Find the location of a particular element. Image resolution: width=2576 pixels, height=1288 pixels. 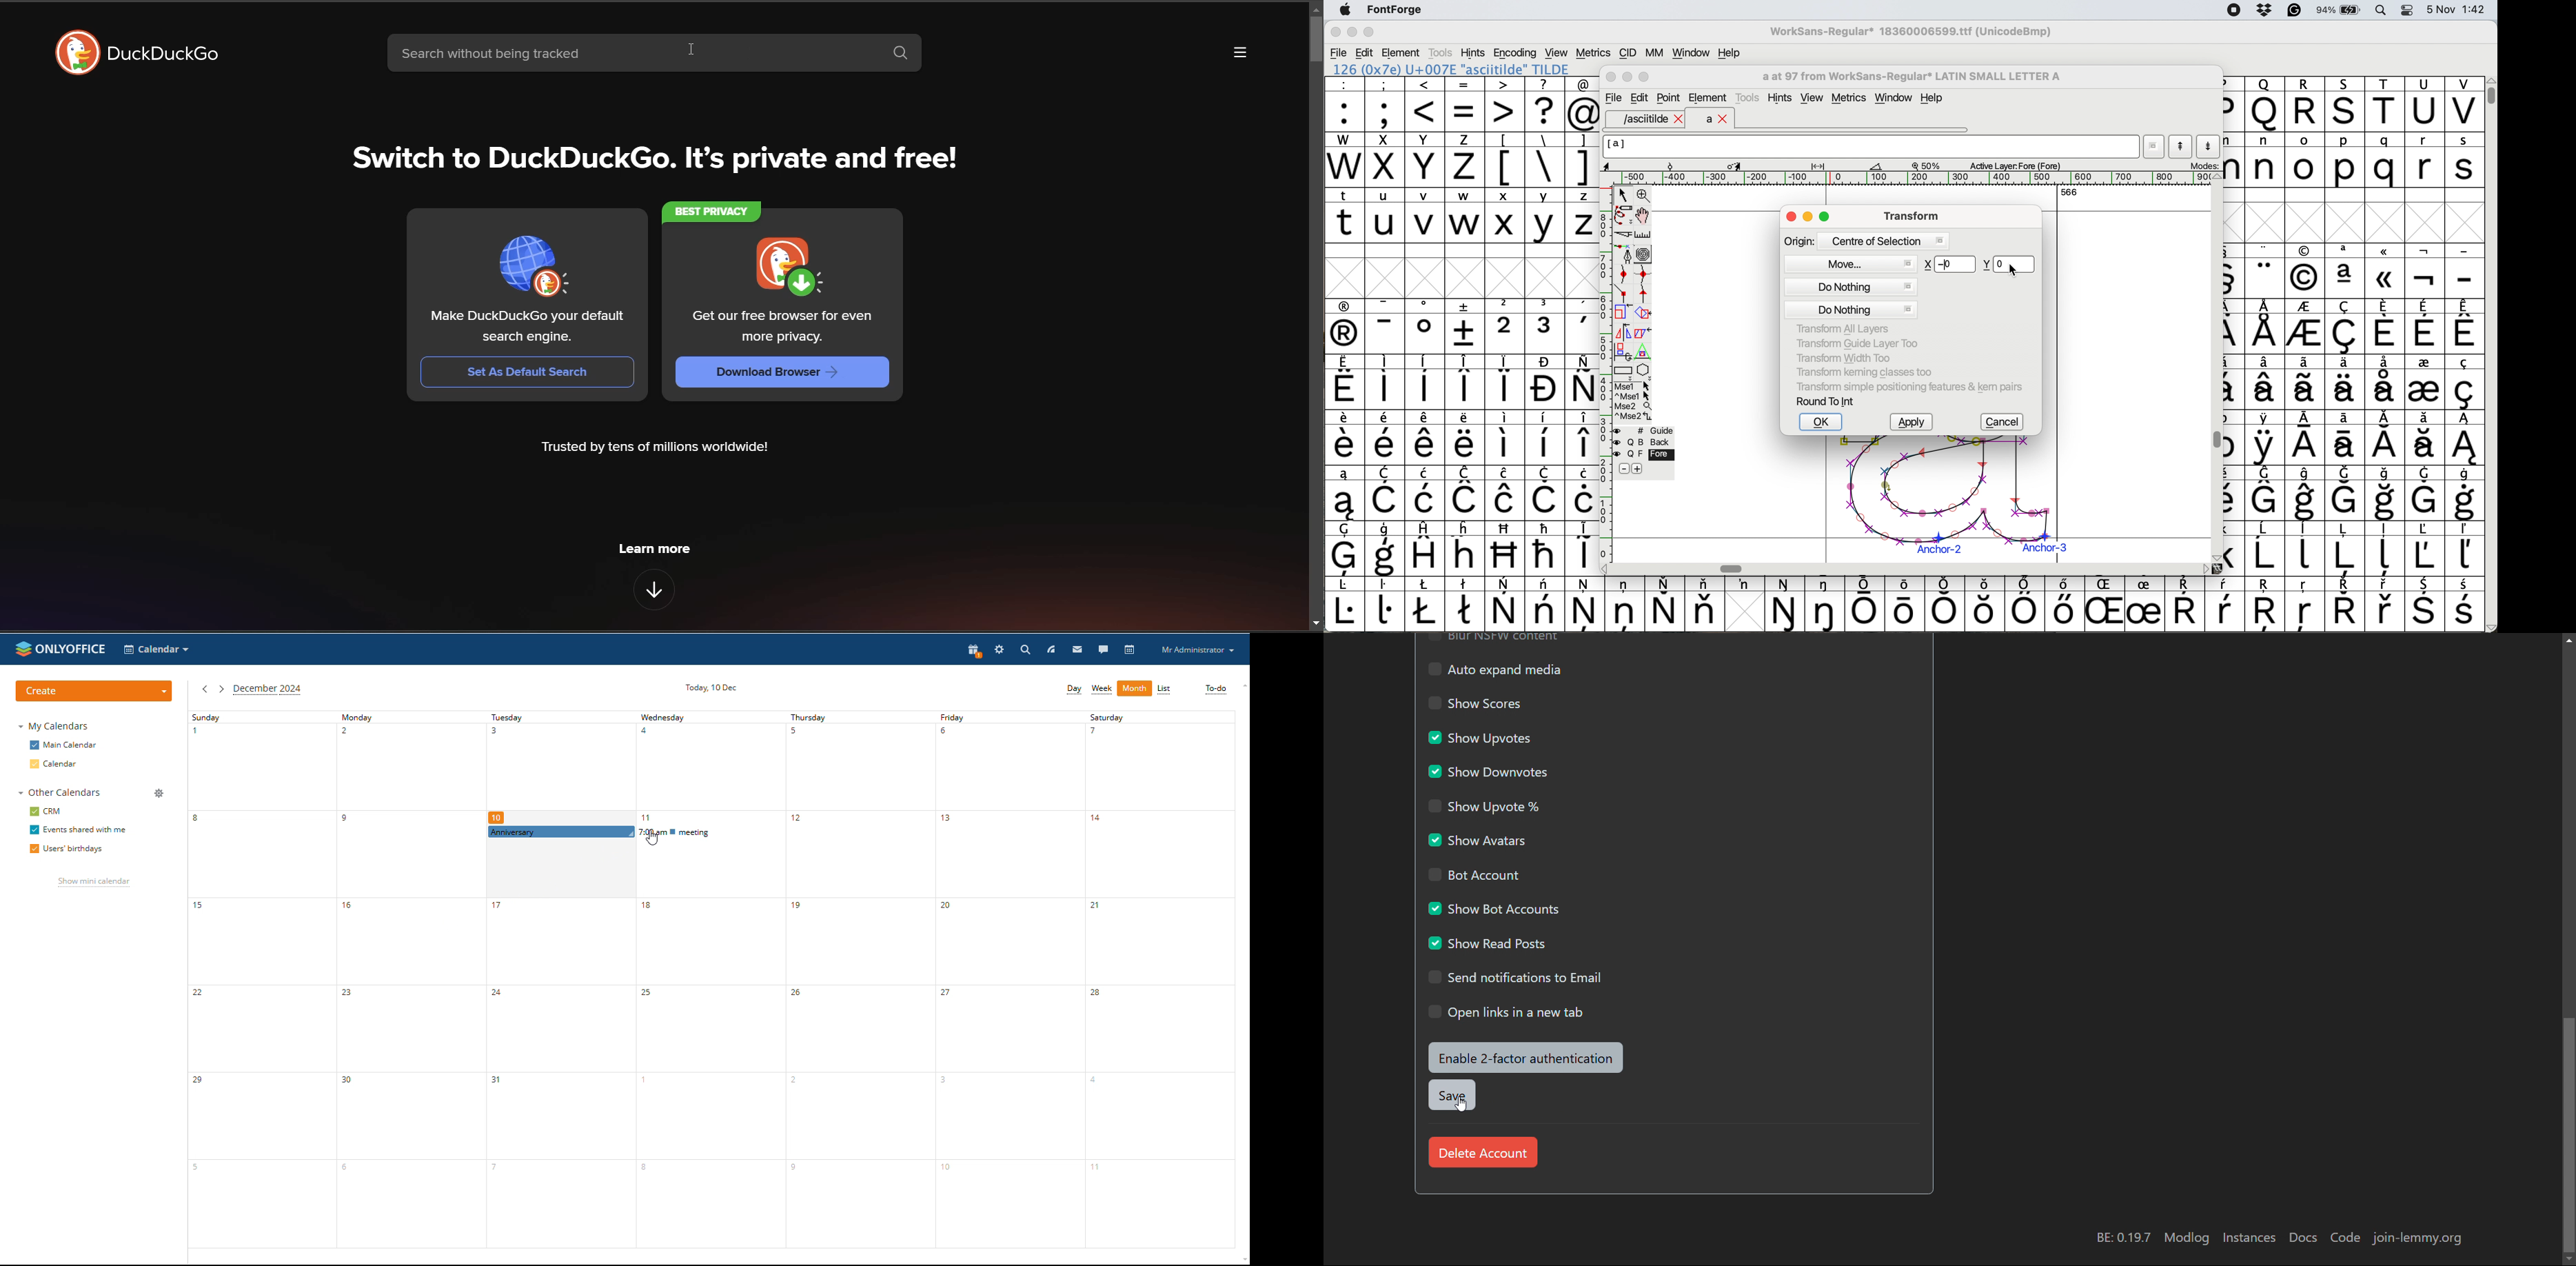

tools is located at coordinates (1749, 96).